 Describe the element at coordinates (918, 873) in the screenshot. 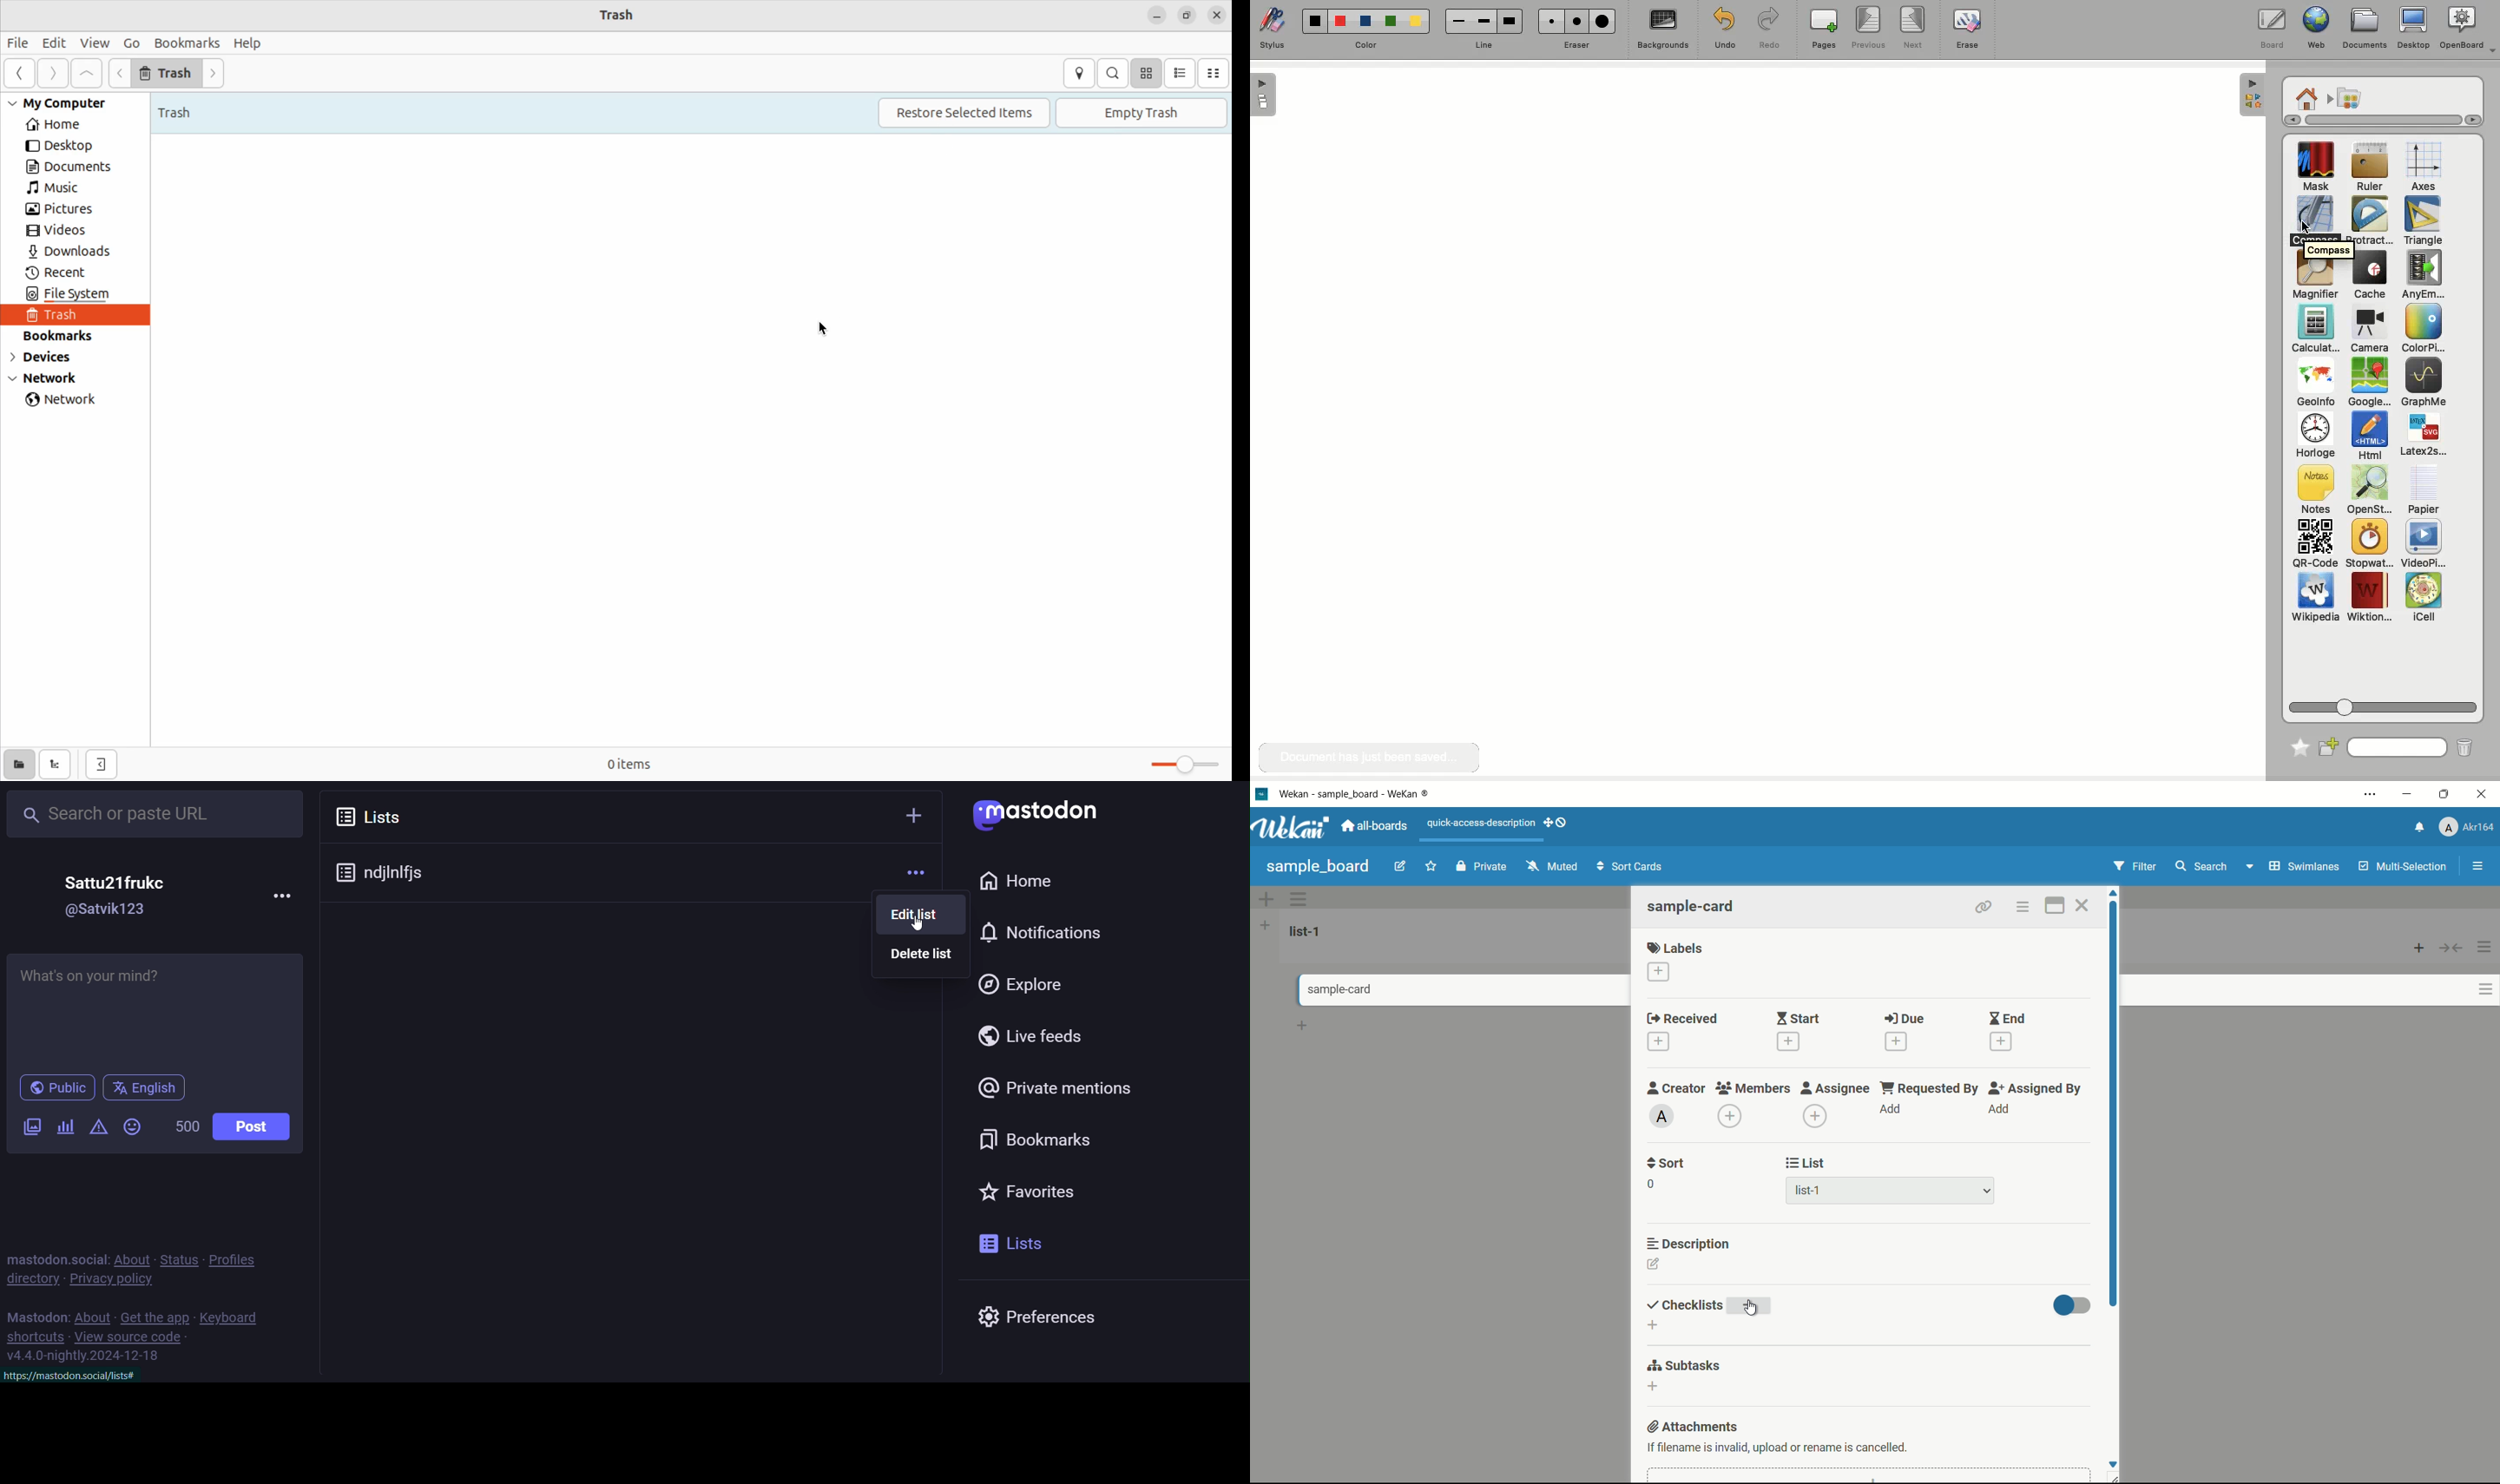

I see `more` at that location.